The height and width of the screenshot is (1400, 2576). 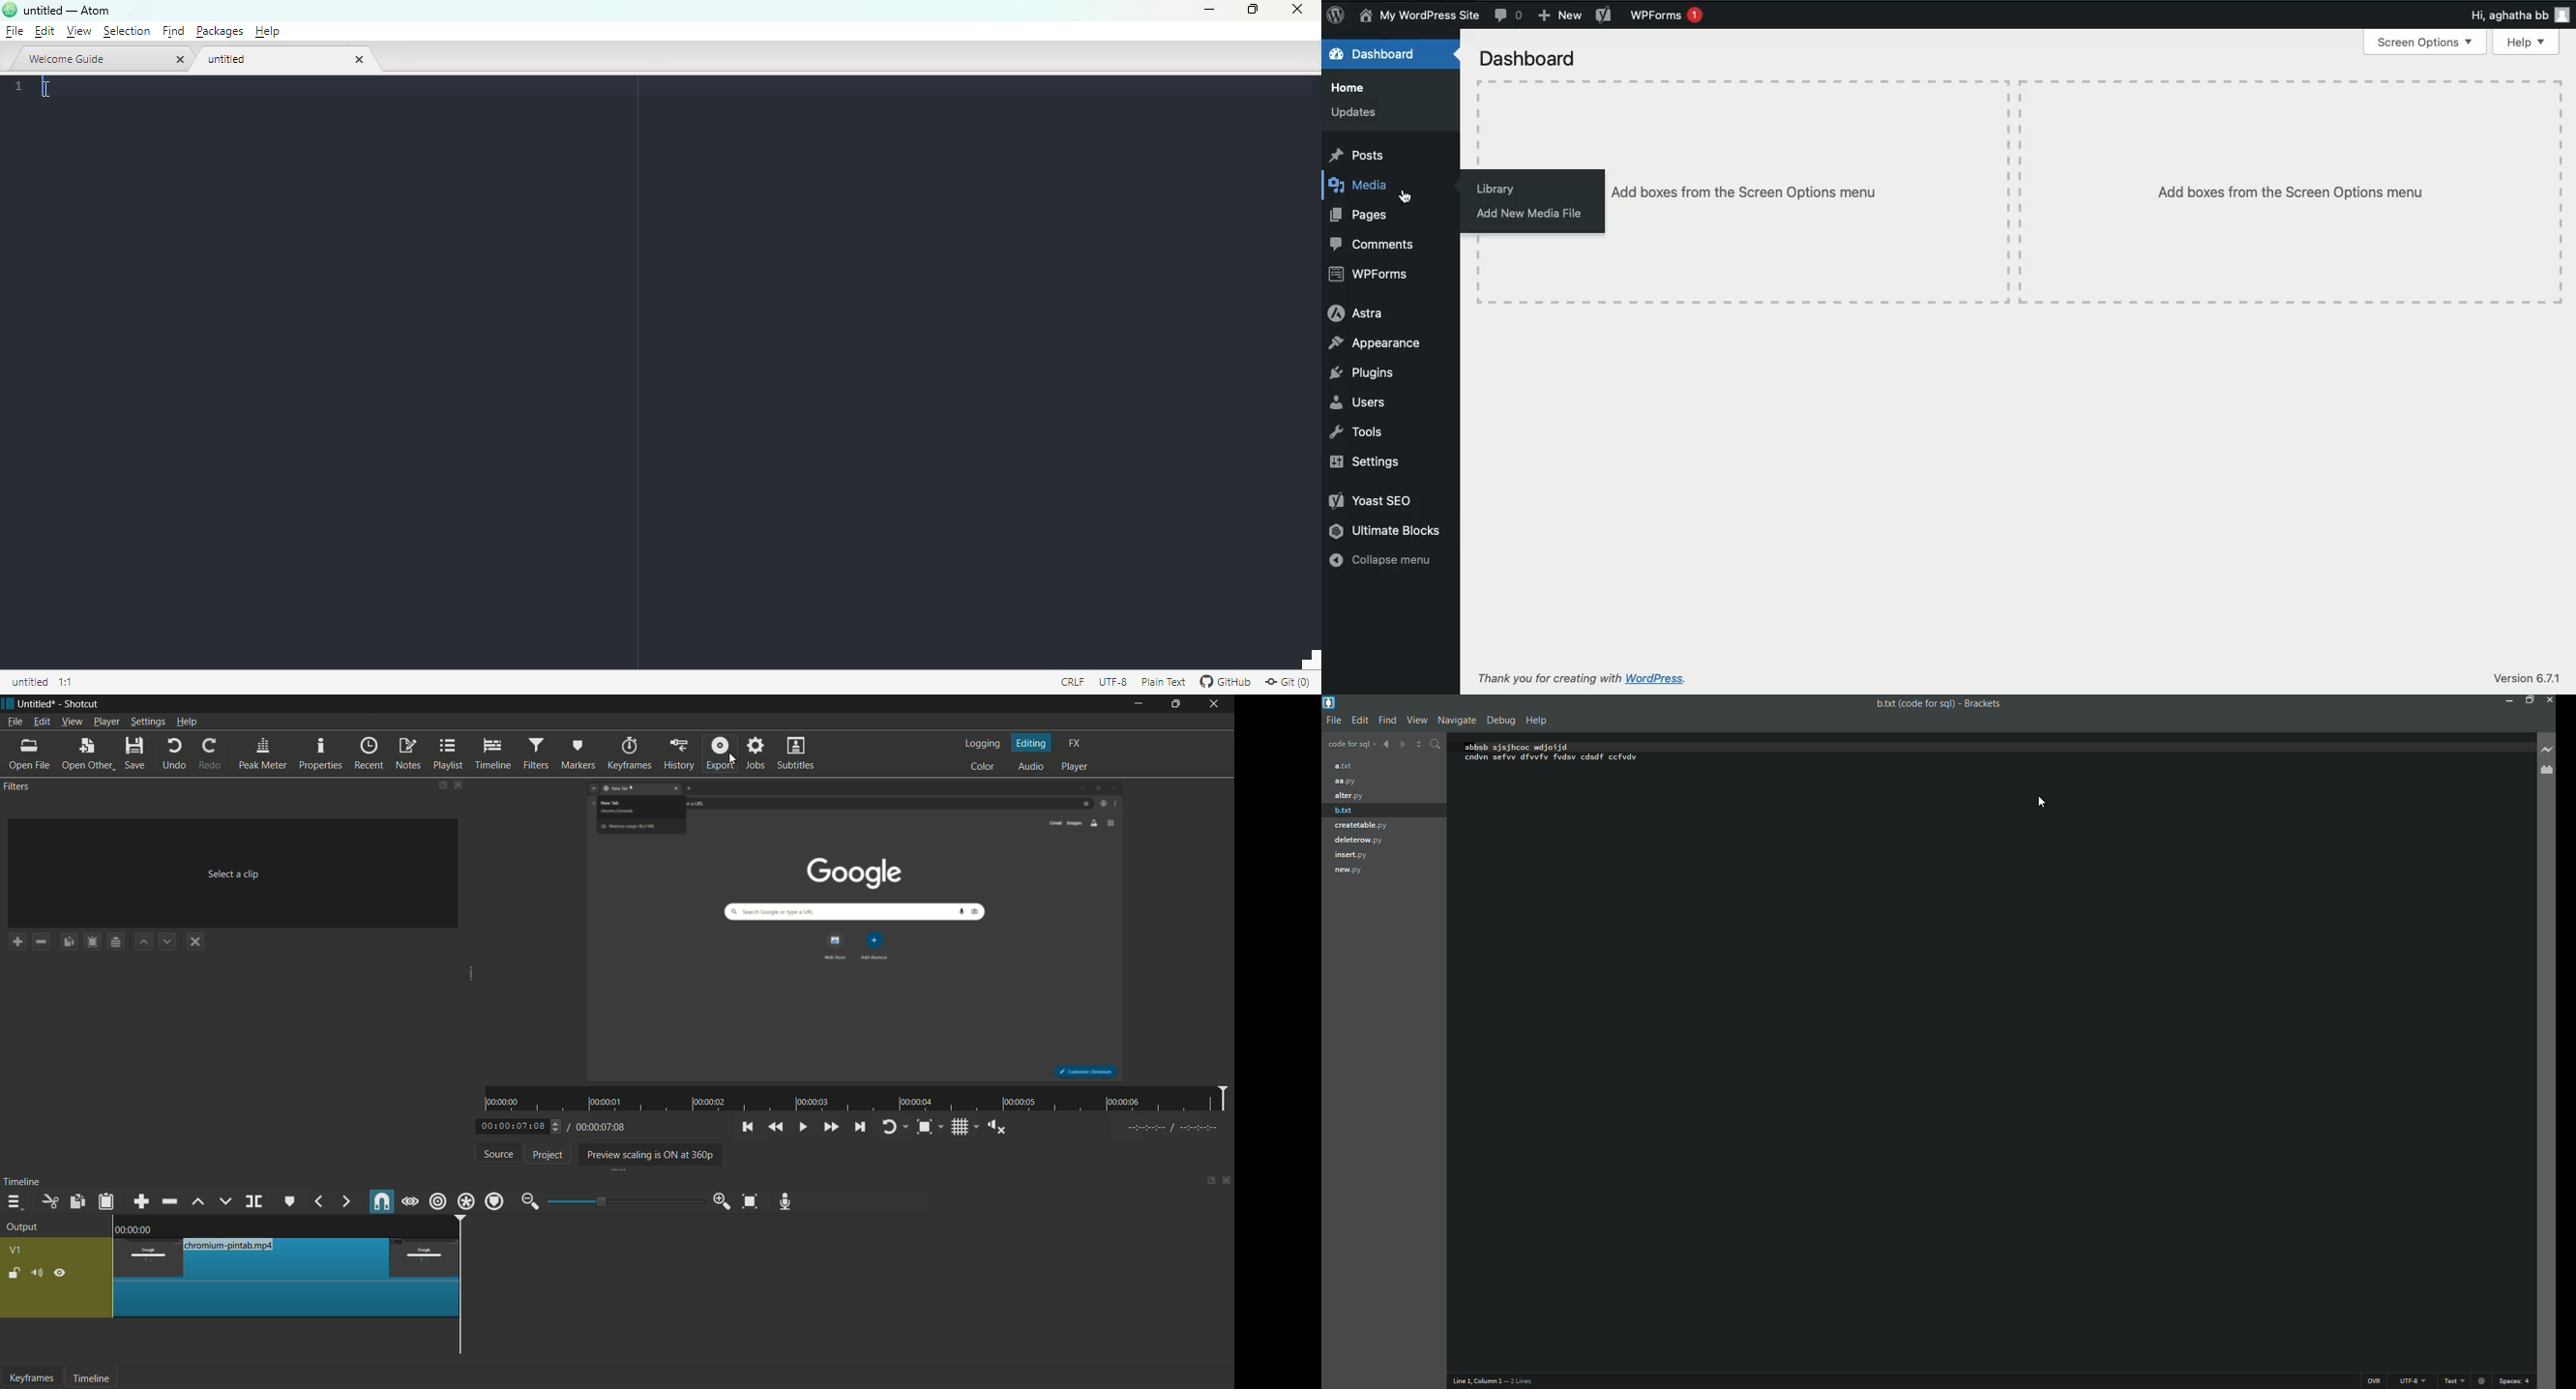 I want to click on project name, so click(x=35, y=704).